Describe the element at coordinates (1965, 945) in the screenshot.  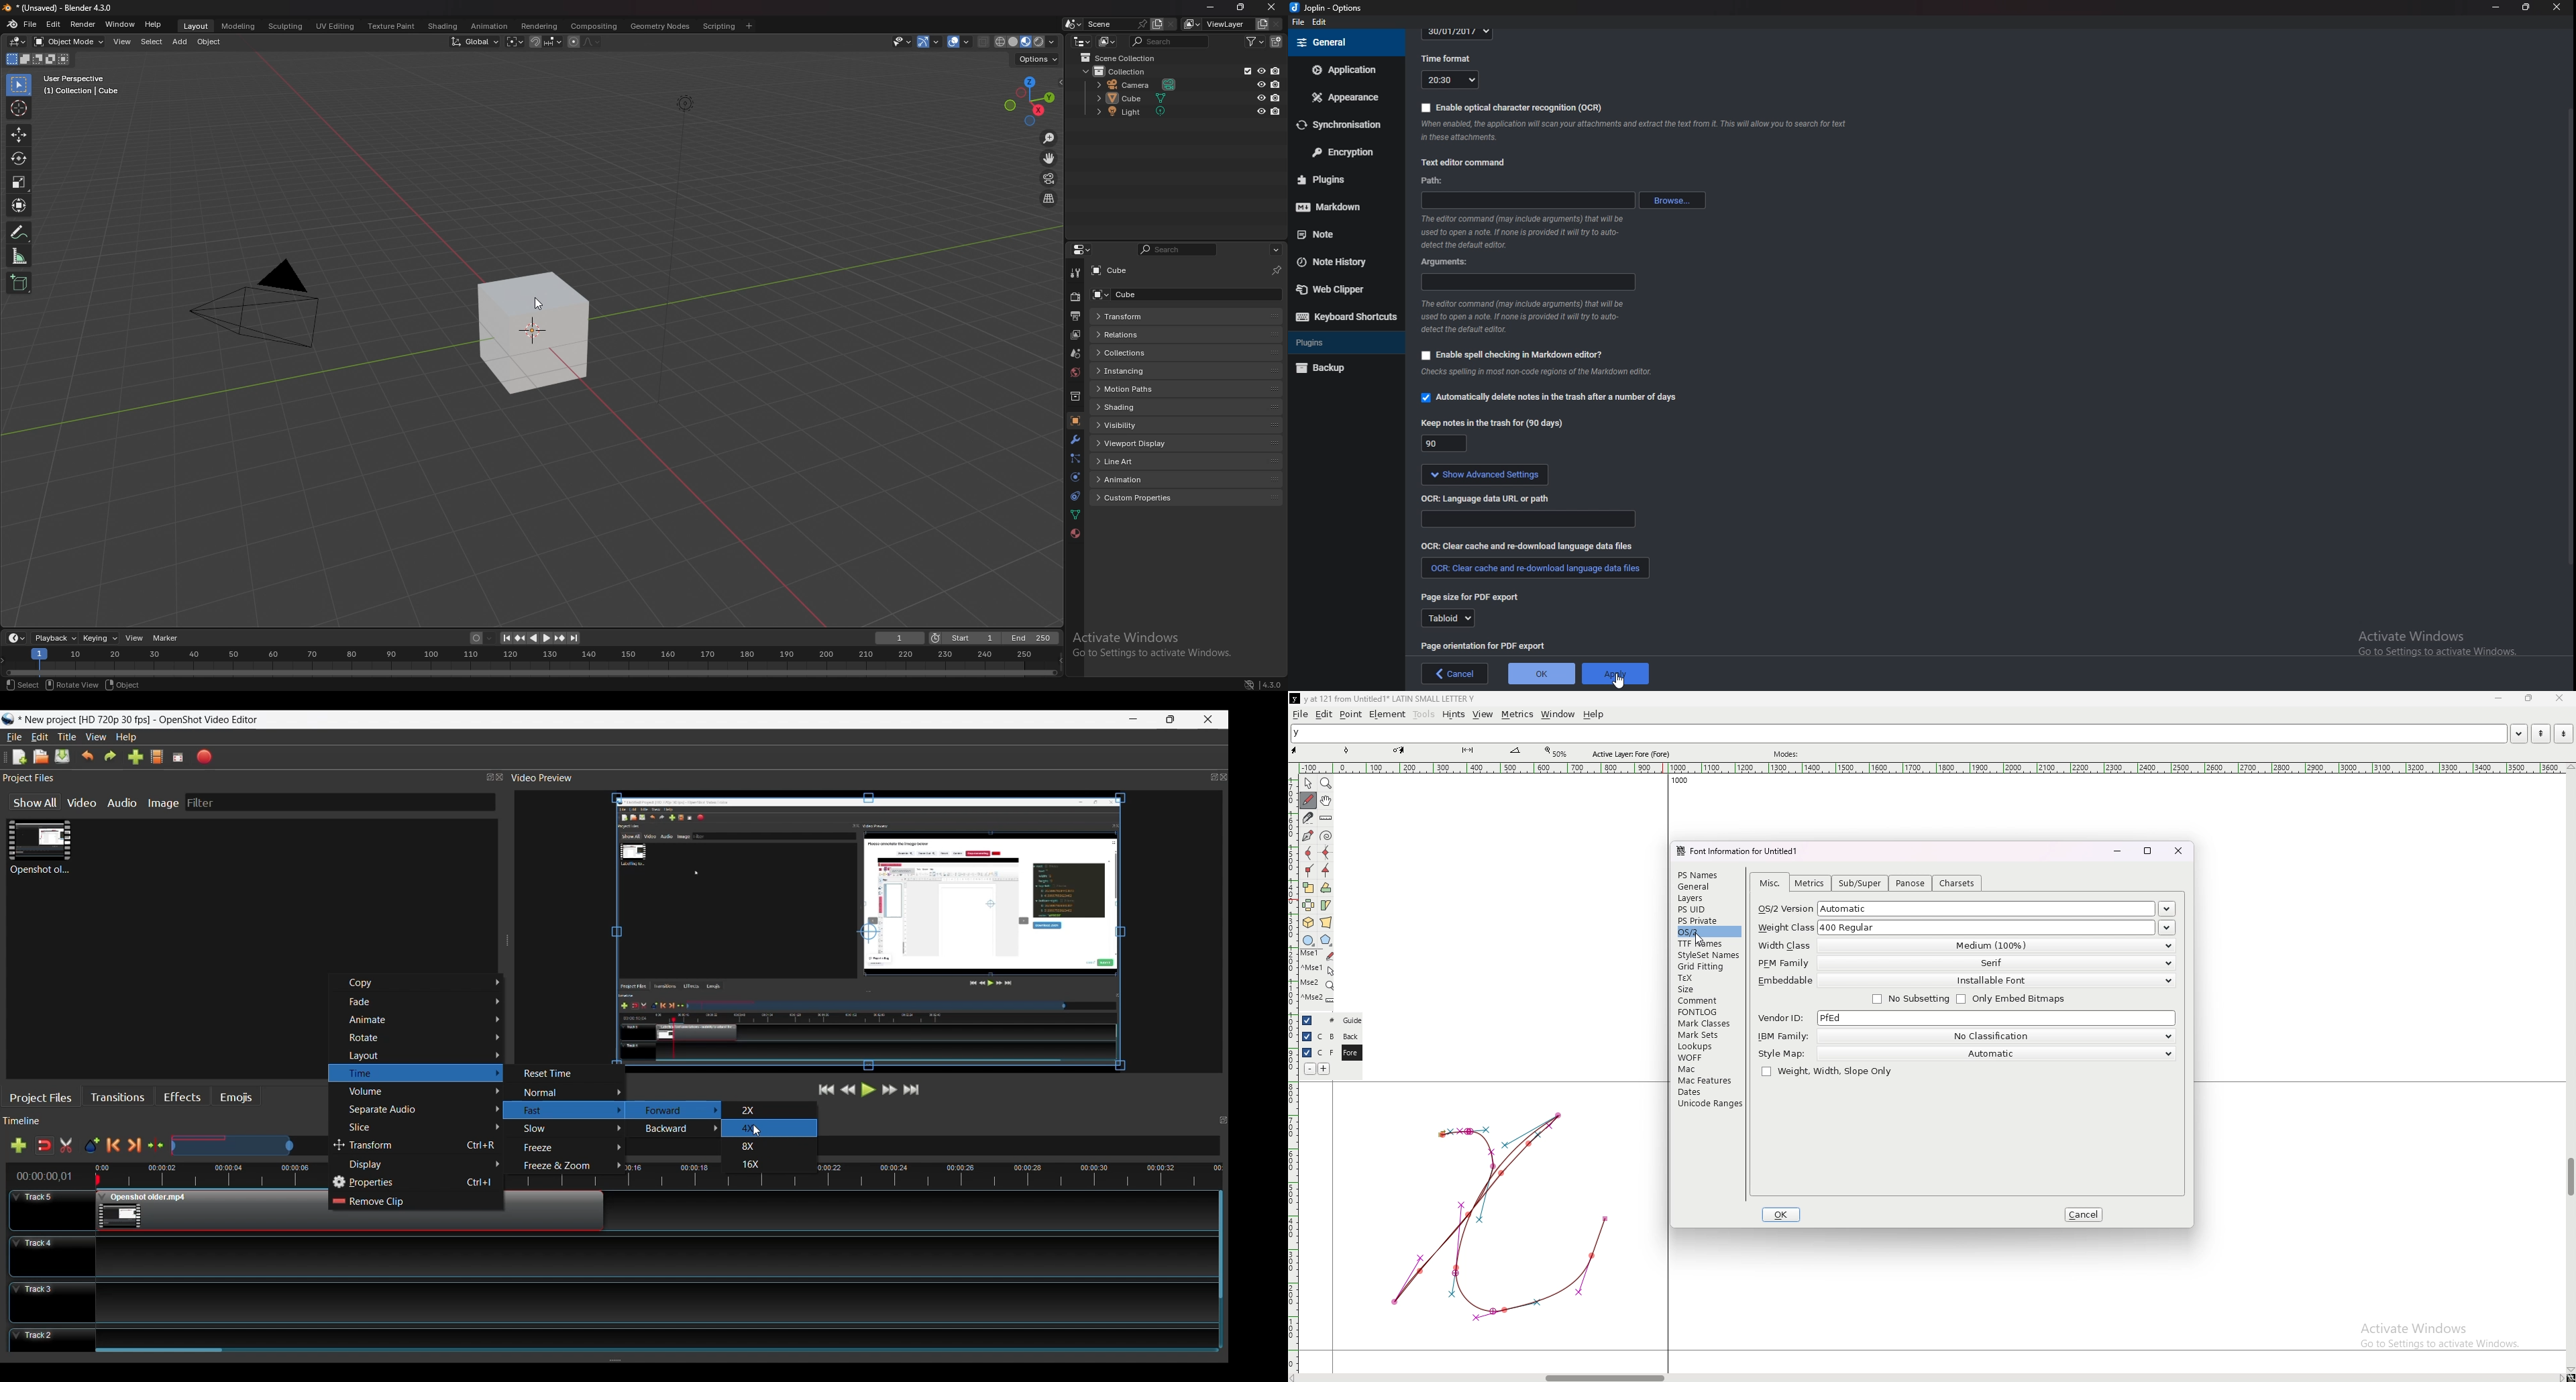
I see `width class medium 100%` at that location.